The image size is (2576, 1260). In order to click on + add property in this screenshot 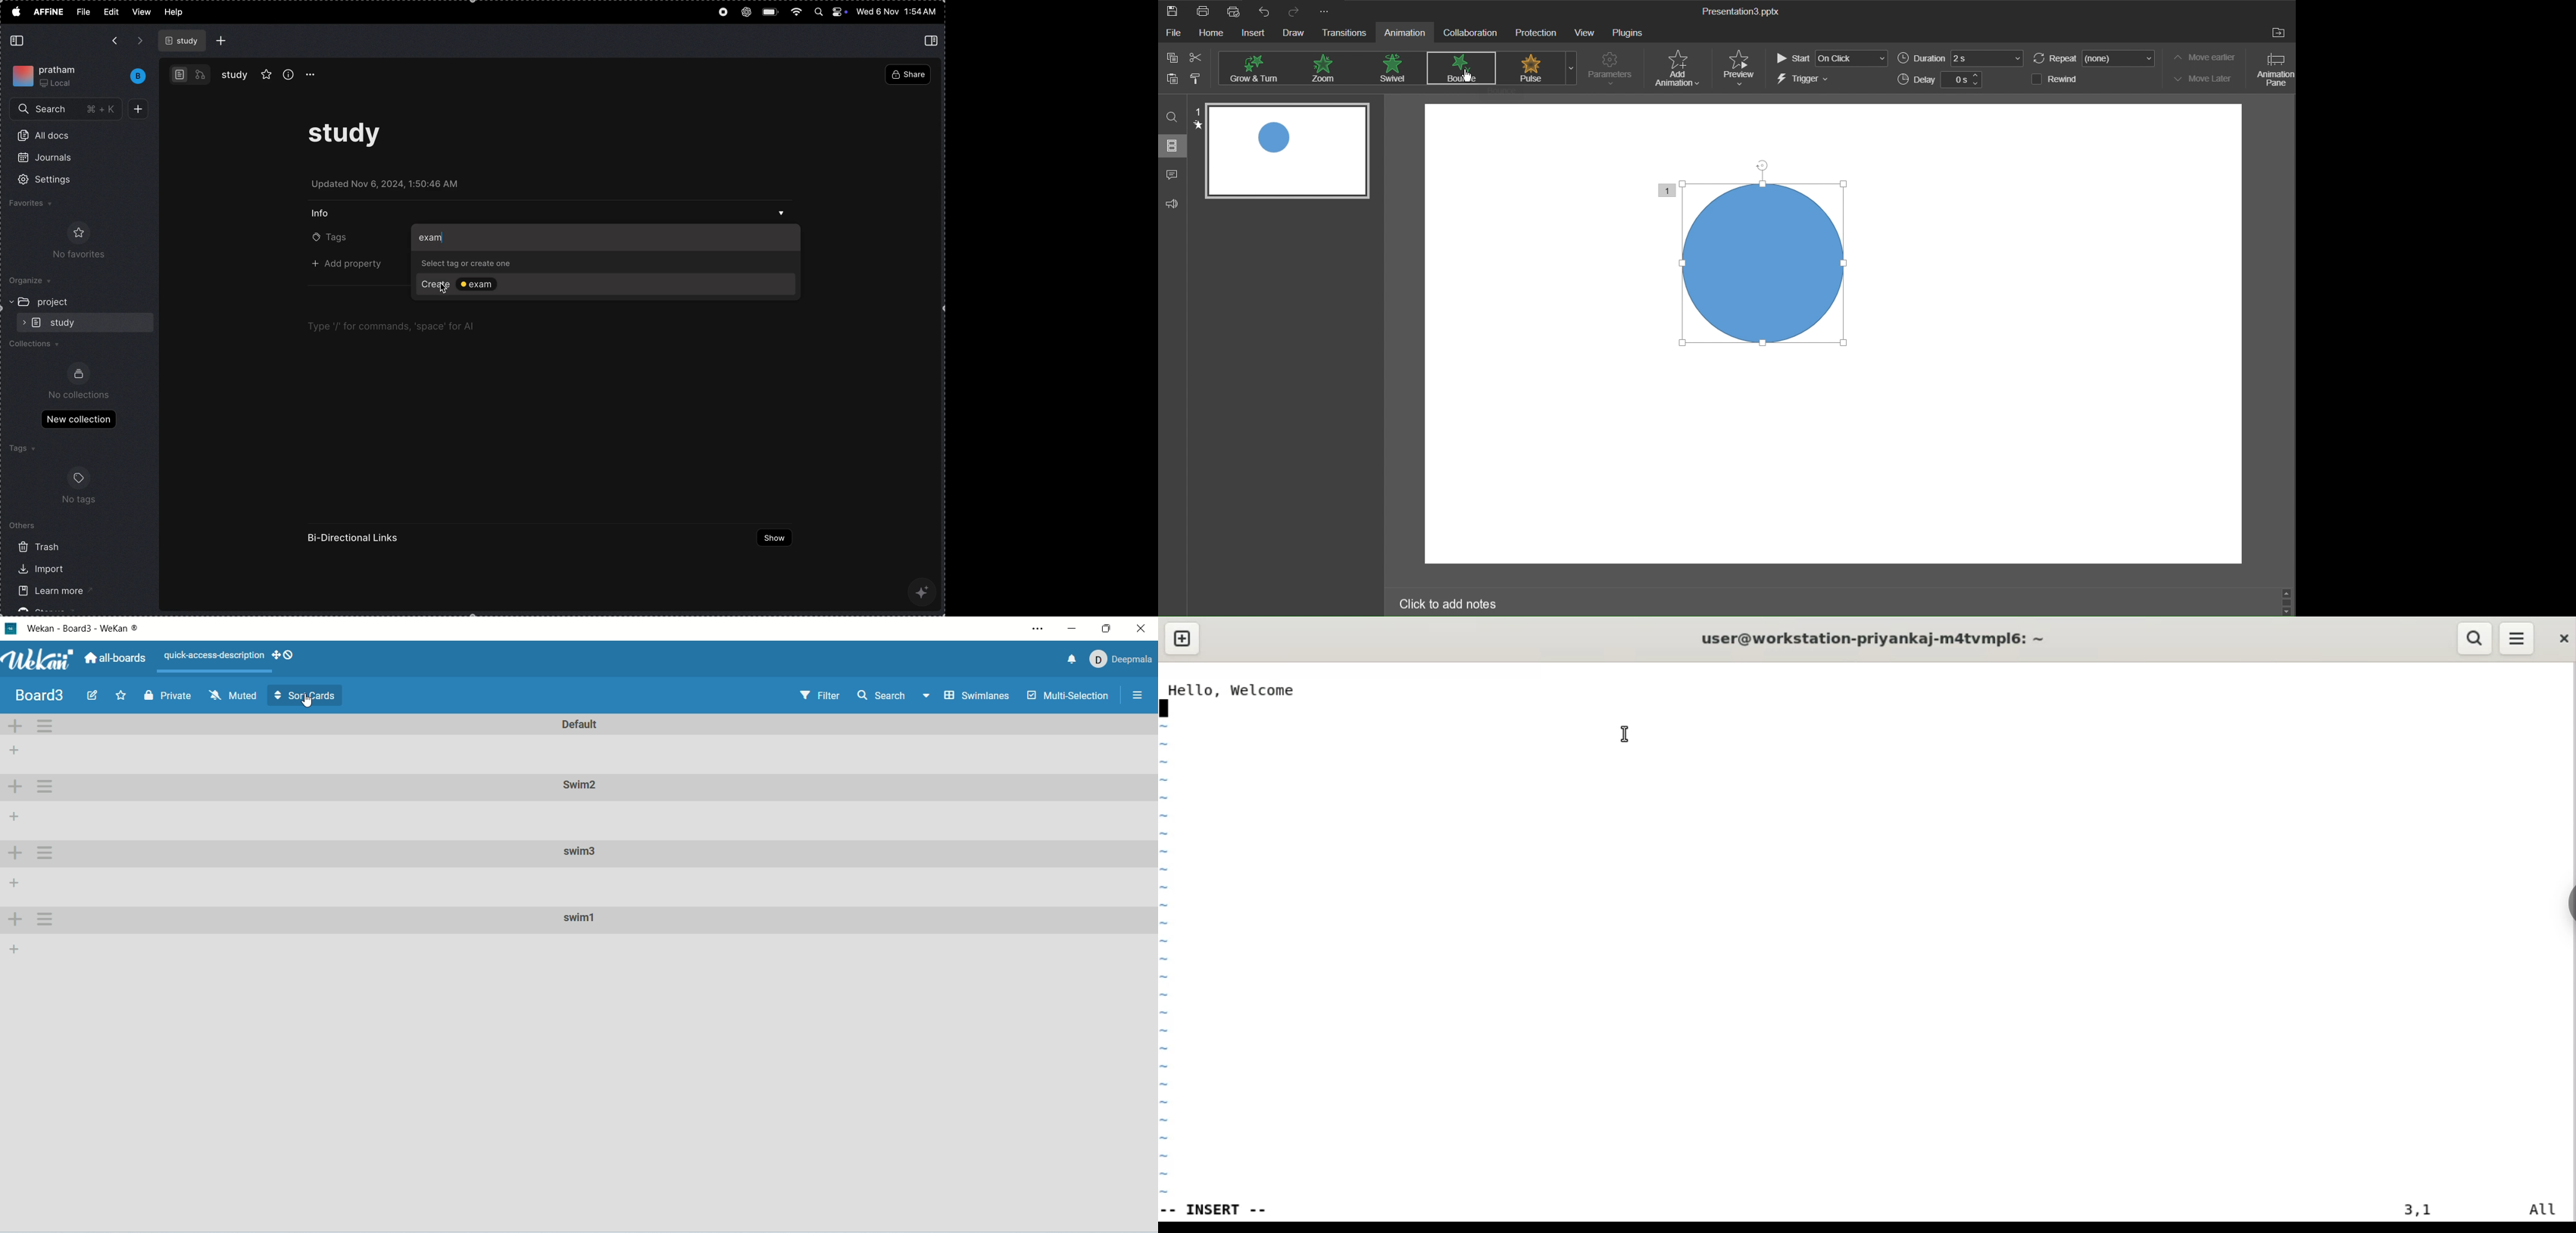, I will do `click(351, 265)`.